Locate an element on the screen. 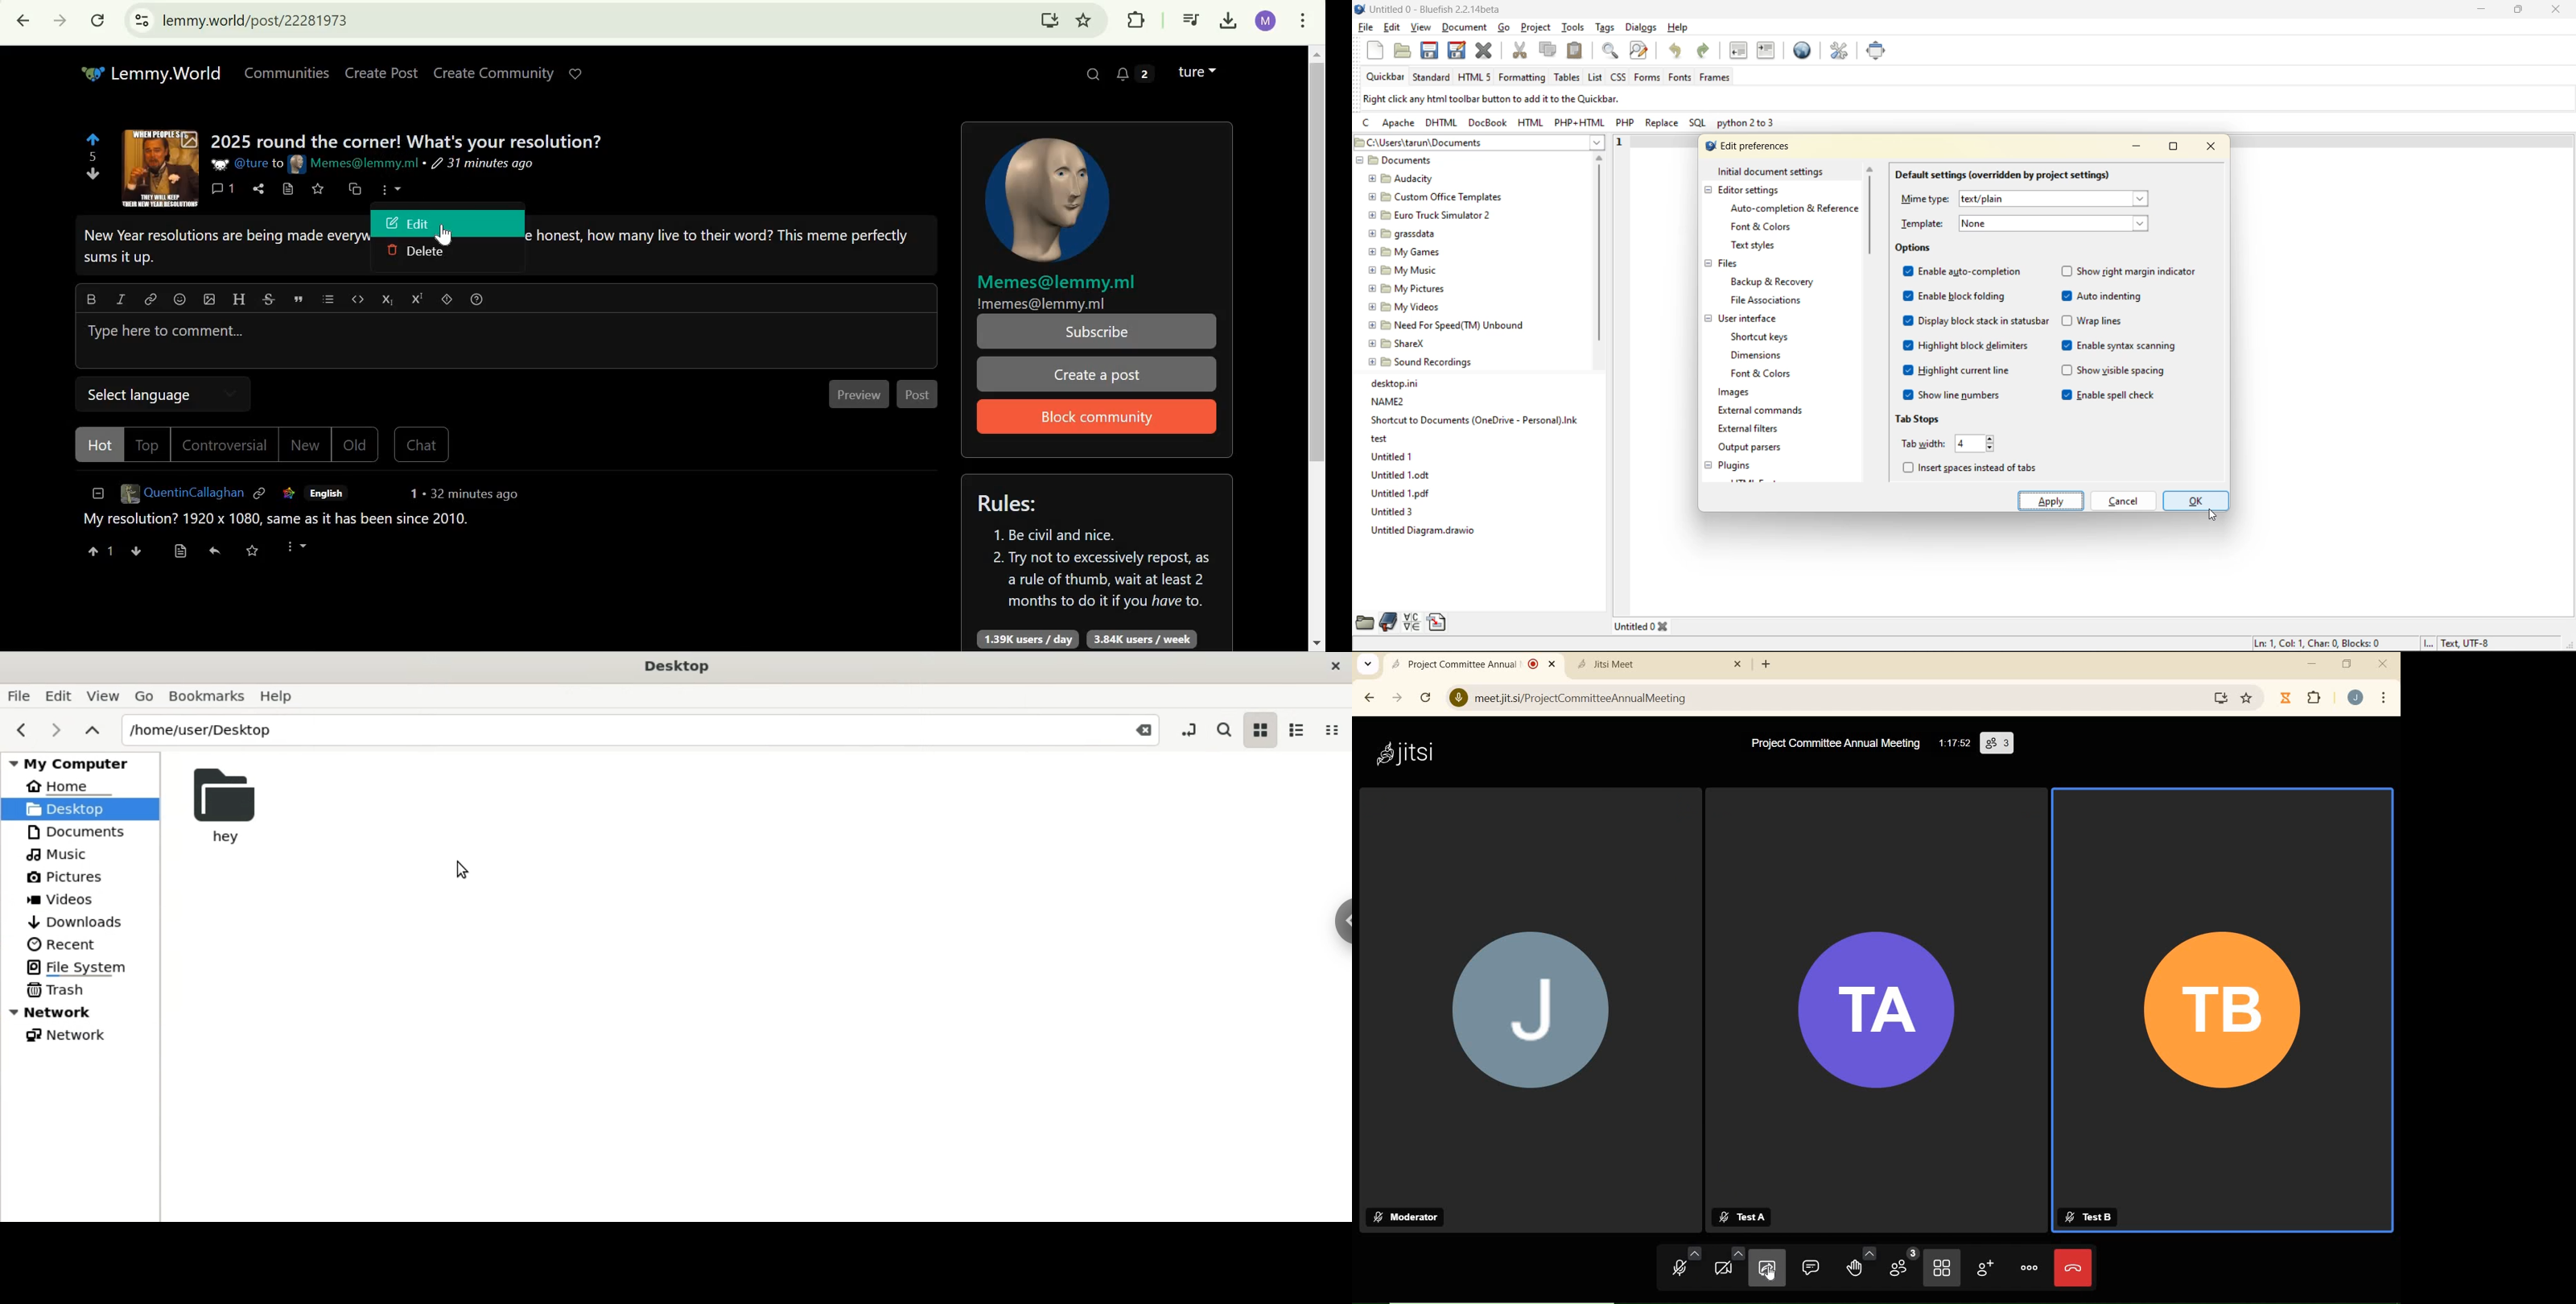 This screenshot has width=2576, height=1316. downvote is located at coordinates (95, 174).